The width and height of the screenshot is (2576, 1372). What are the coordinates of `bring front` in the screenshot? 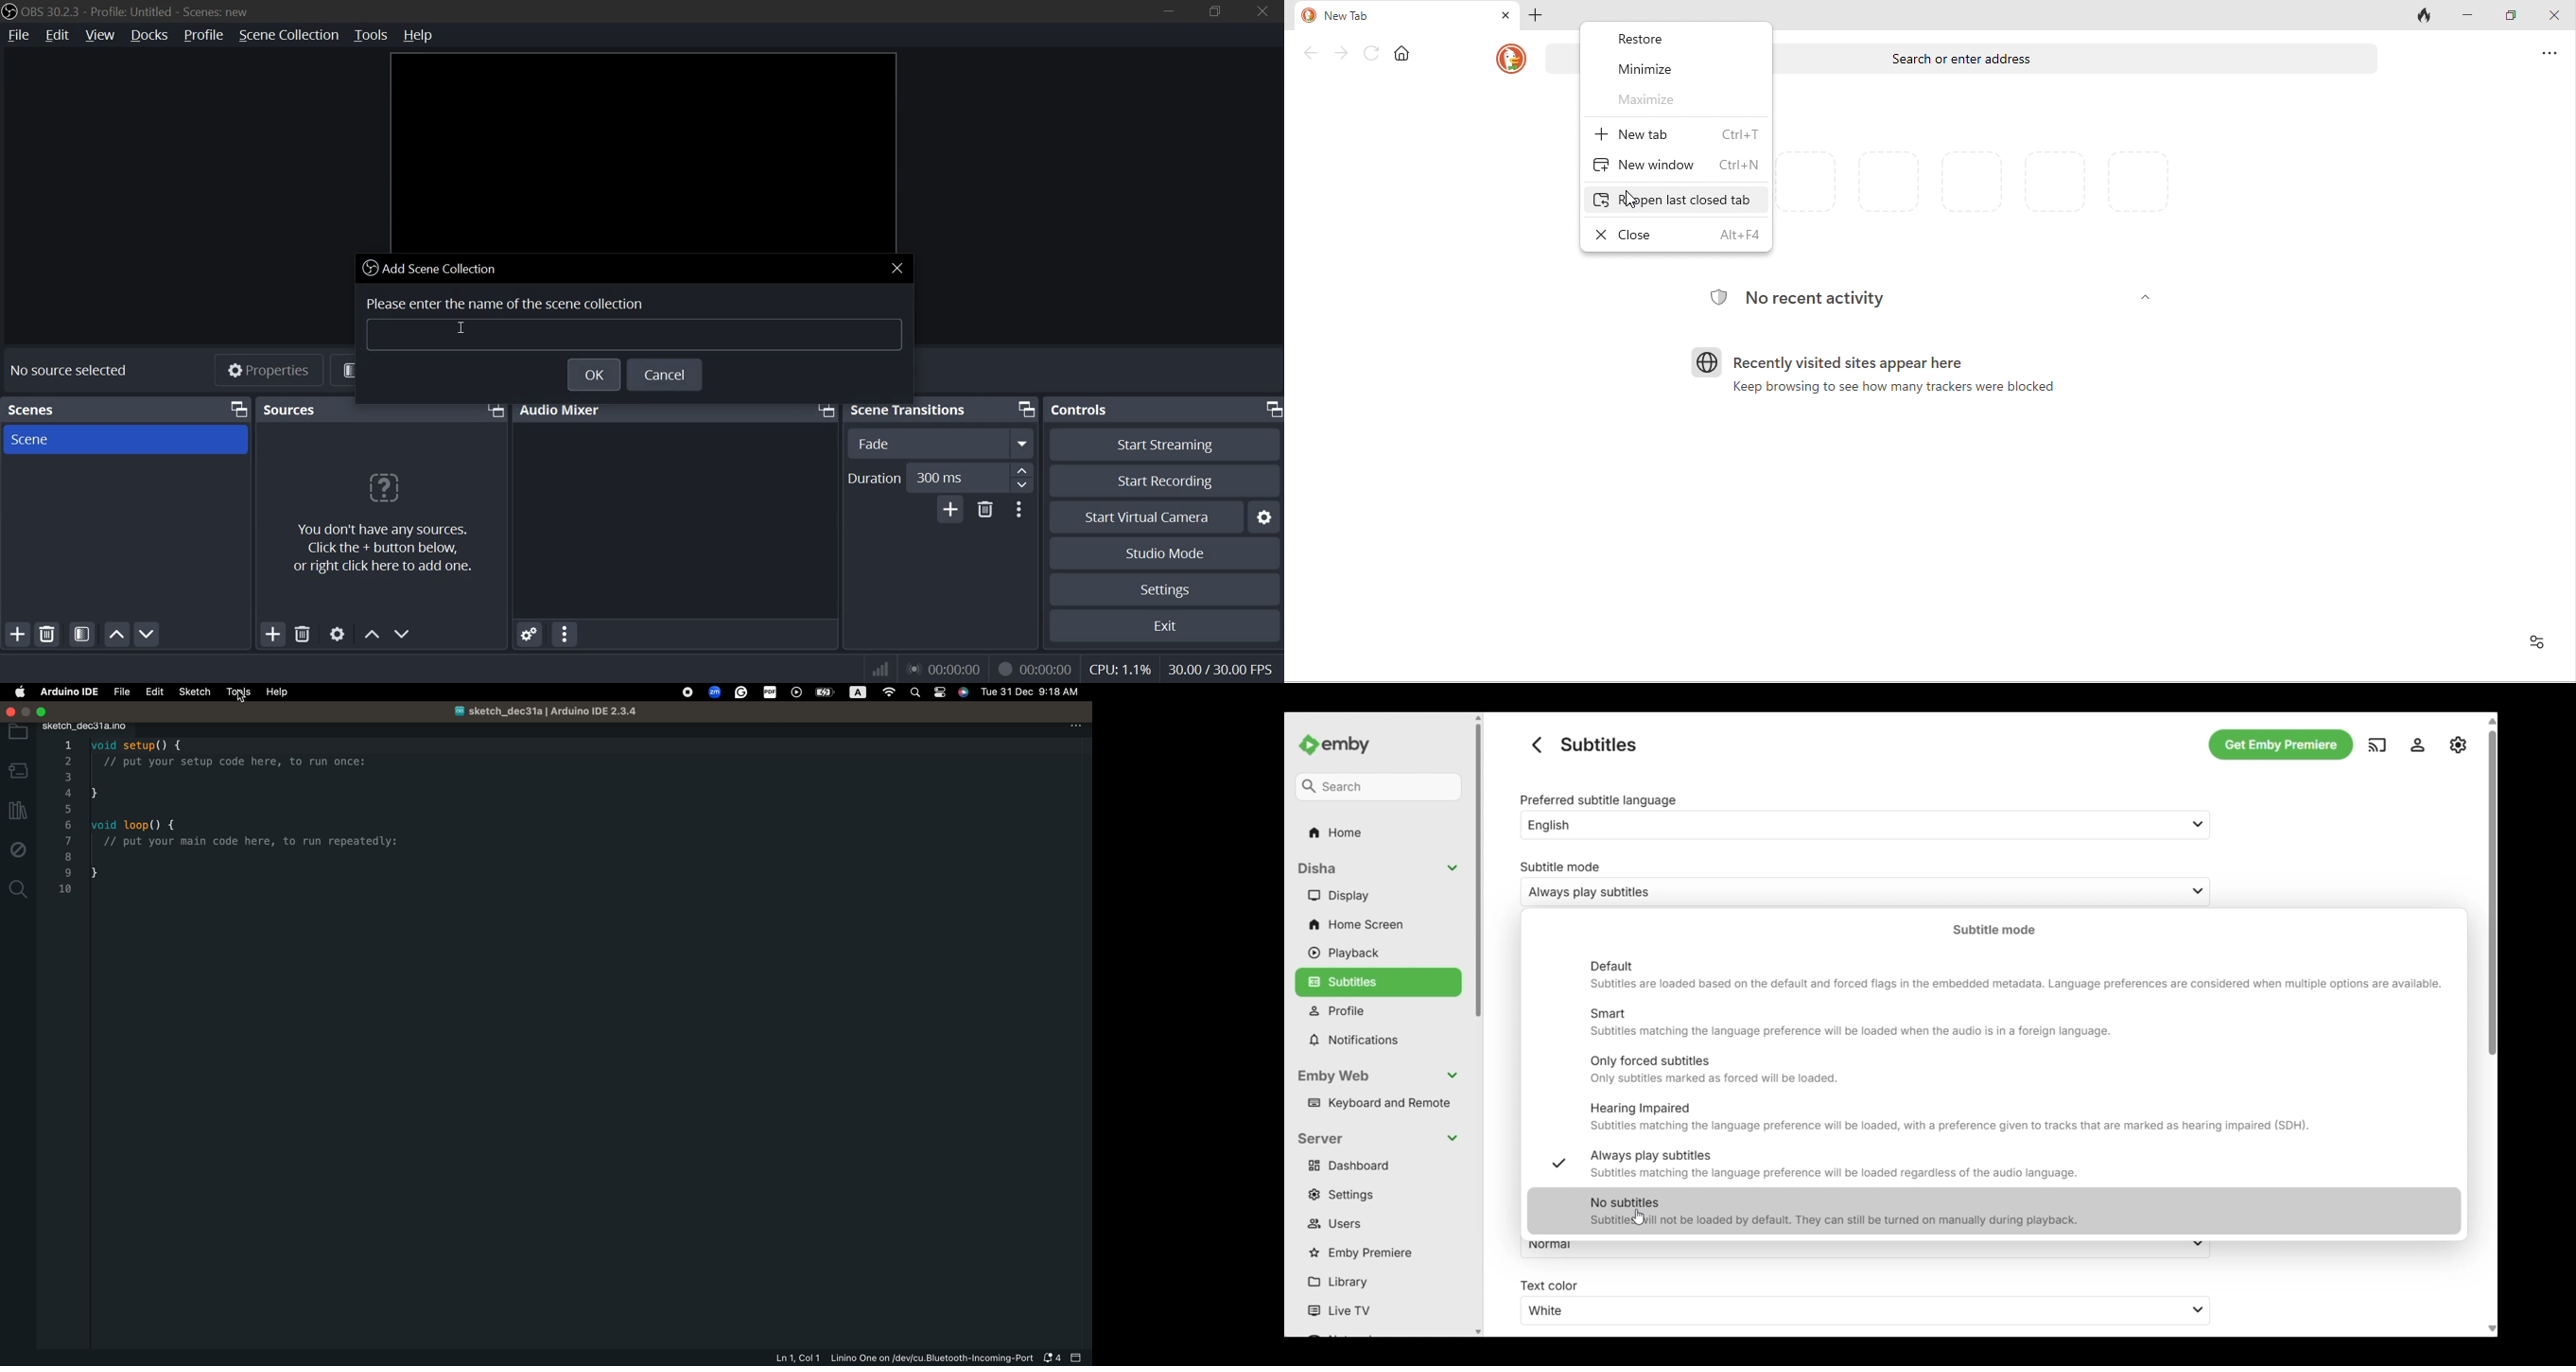 It's located at (1273, 409).